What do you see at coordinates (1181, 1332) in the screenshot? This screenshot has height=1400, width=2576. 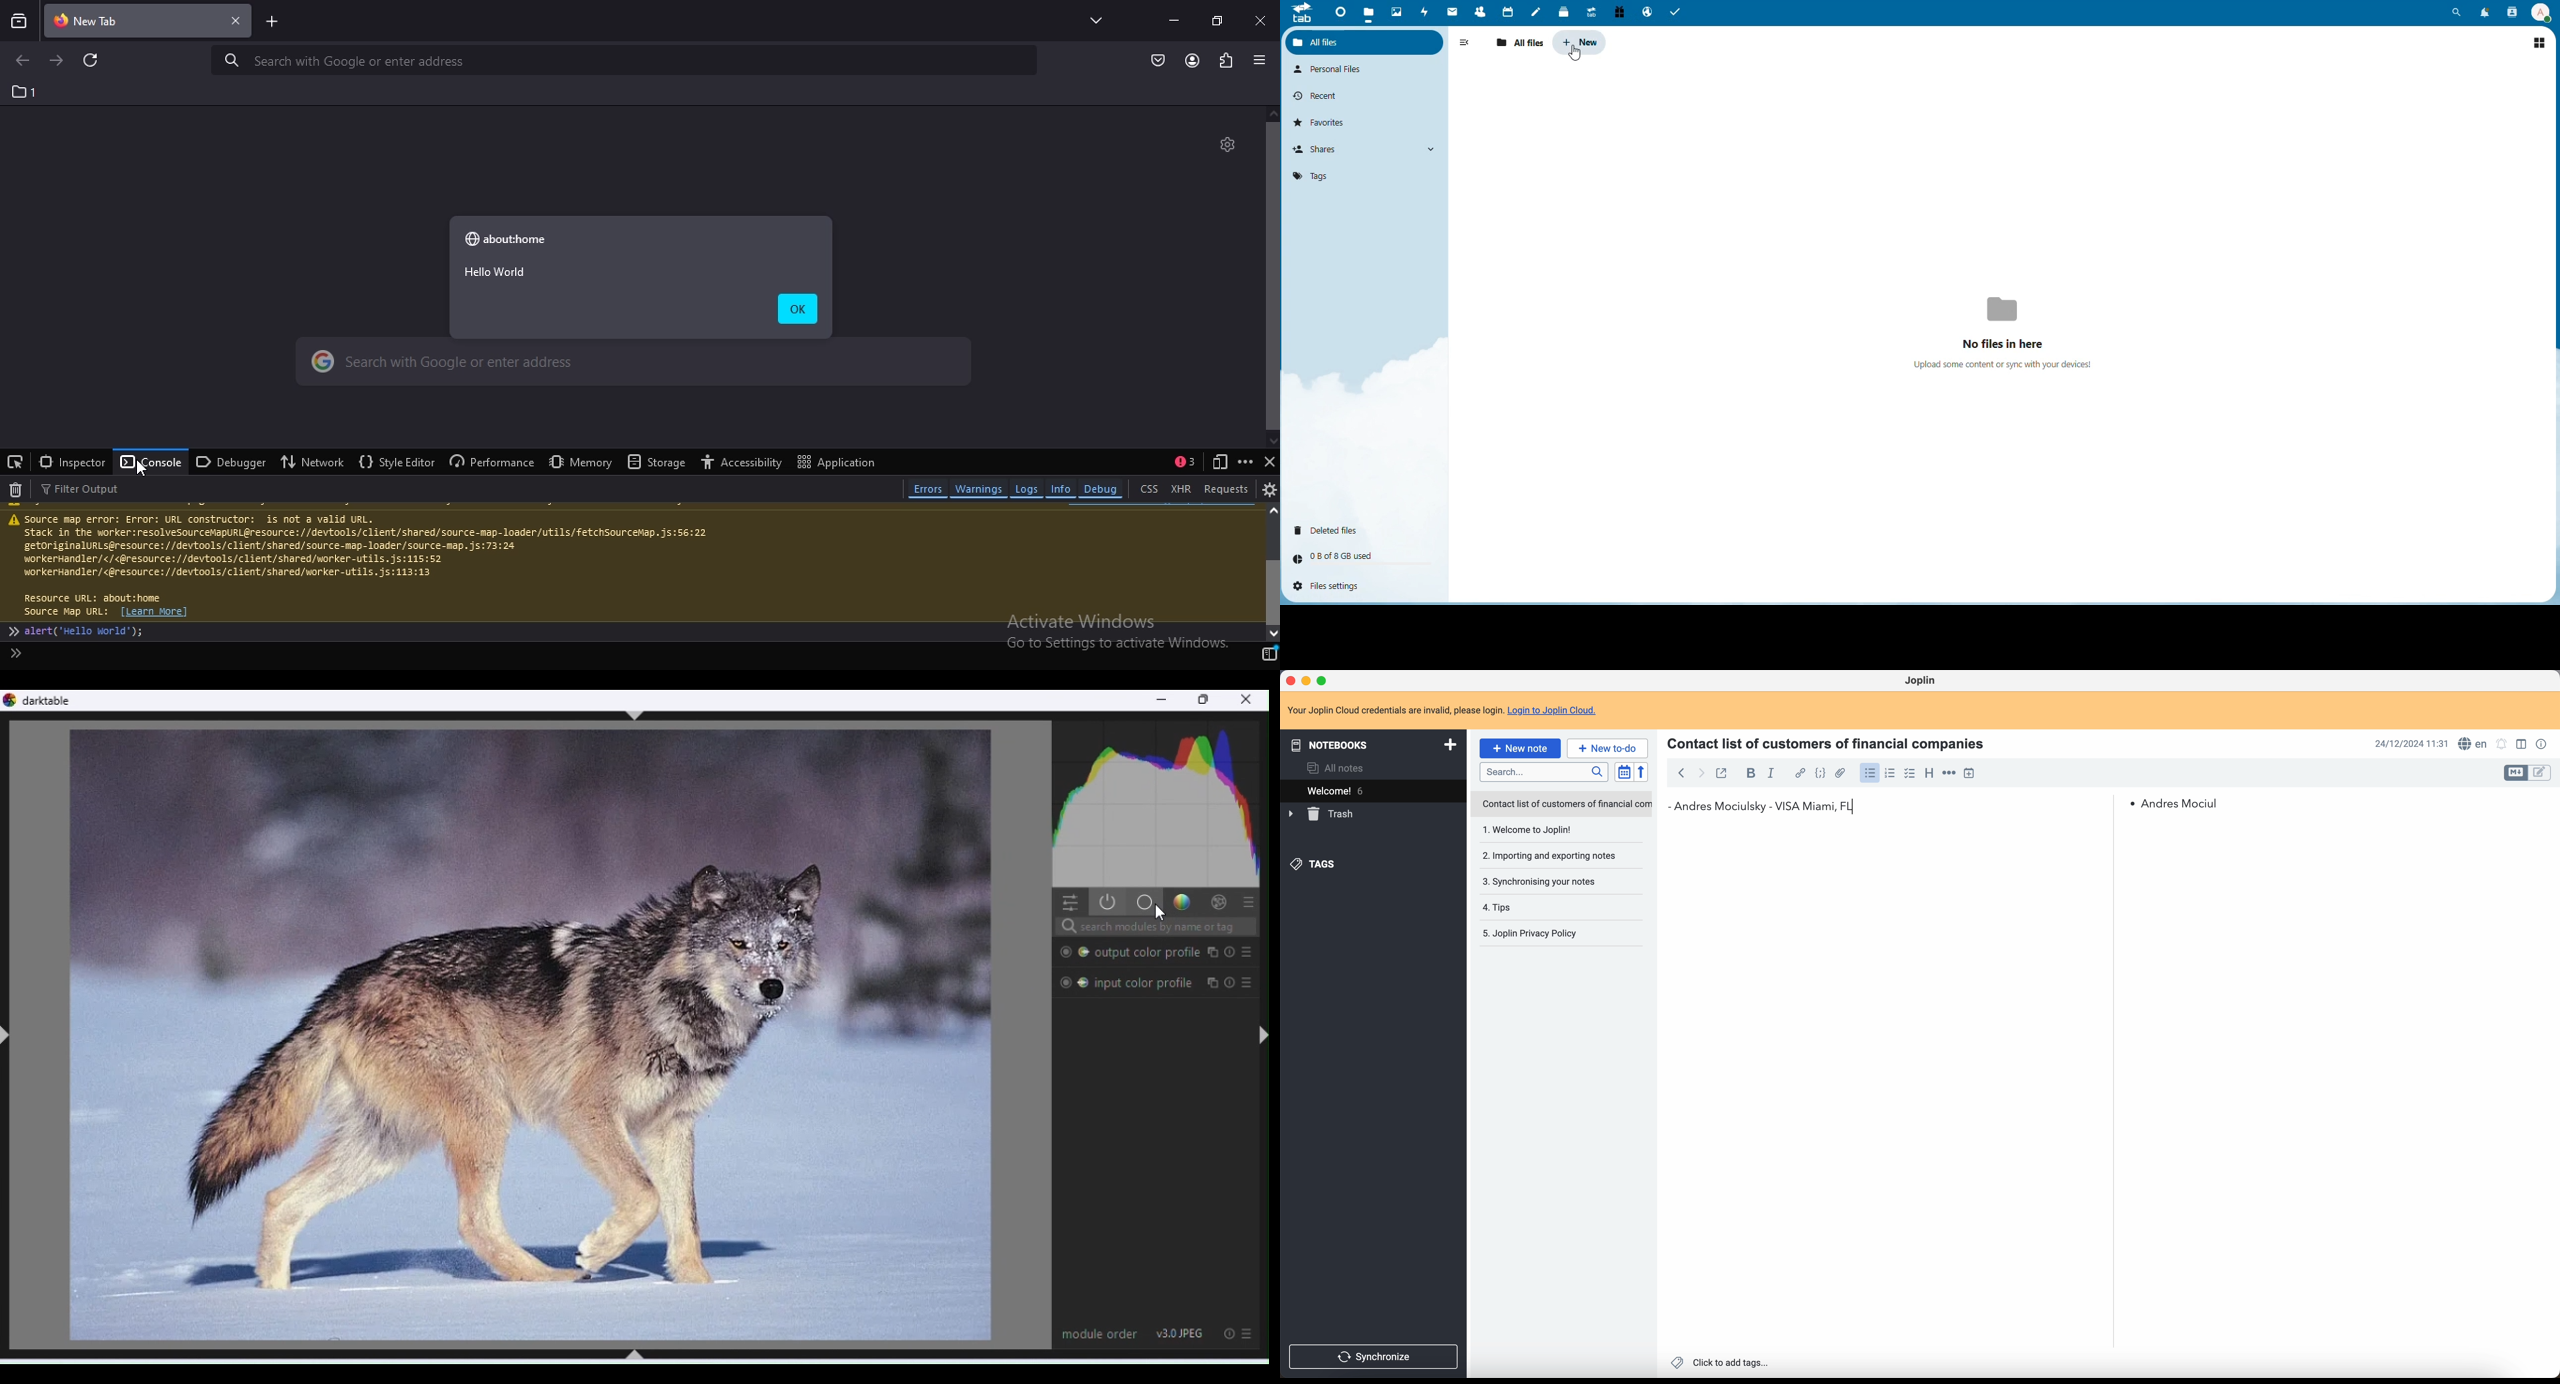 I see `V 3.0 JPEG` at bounding box center [1181, 1332].